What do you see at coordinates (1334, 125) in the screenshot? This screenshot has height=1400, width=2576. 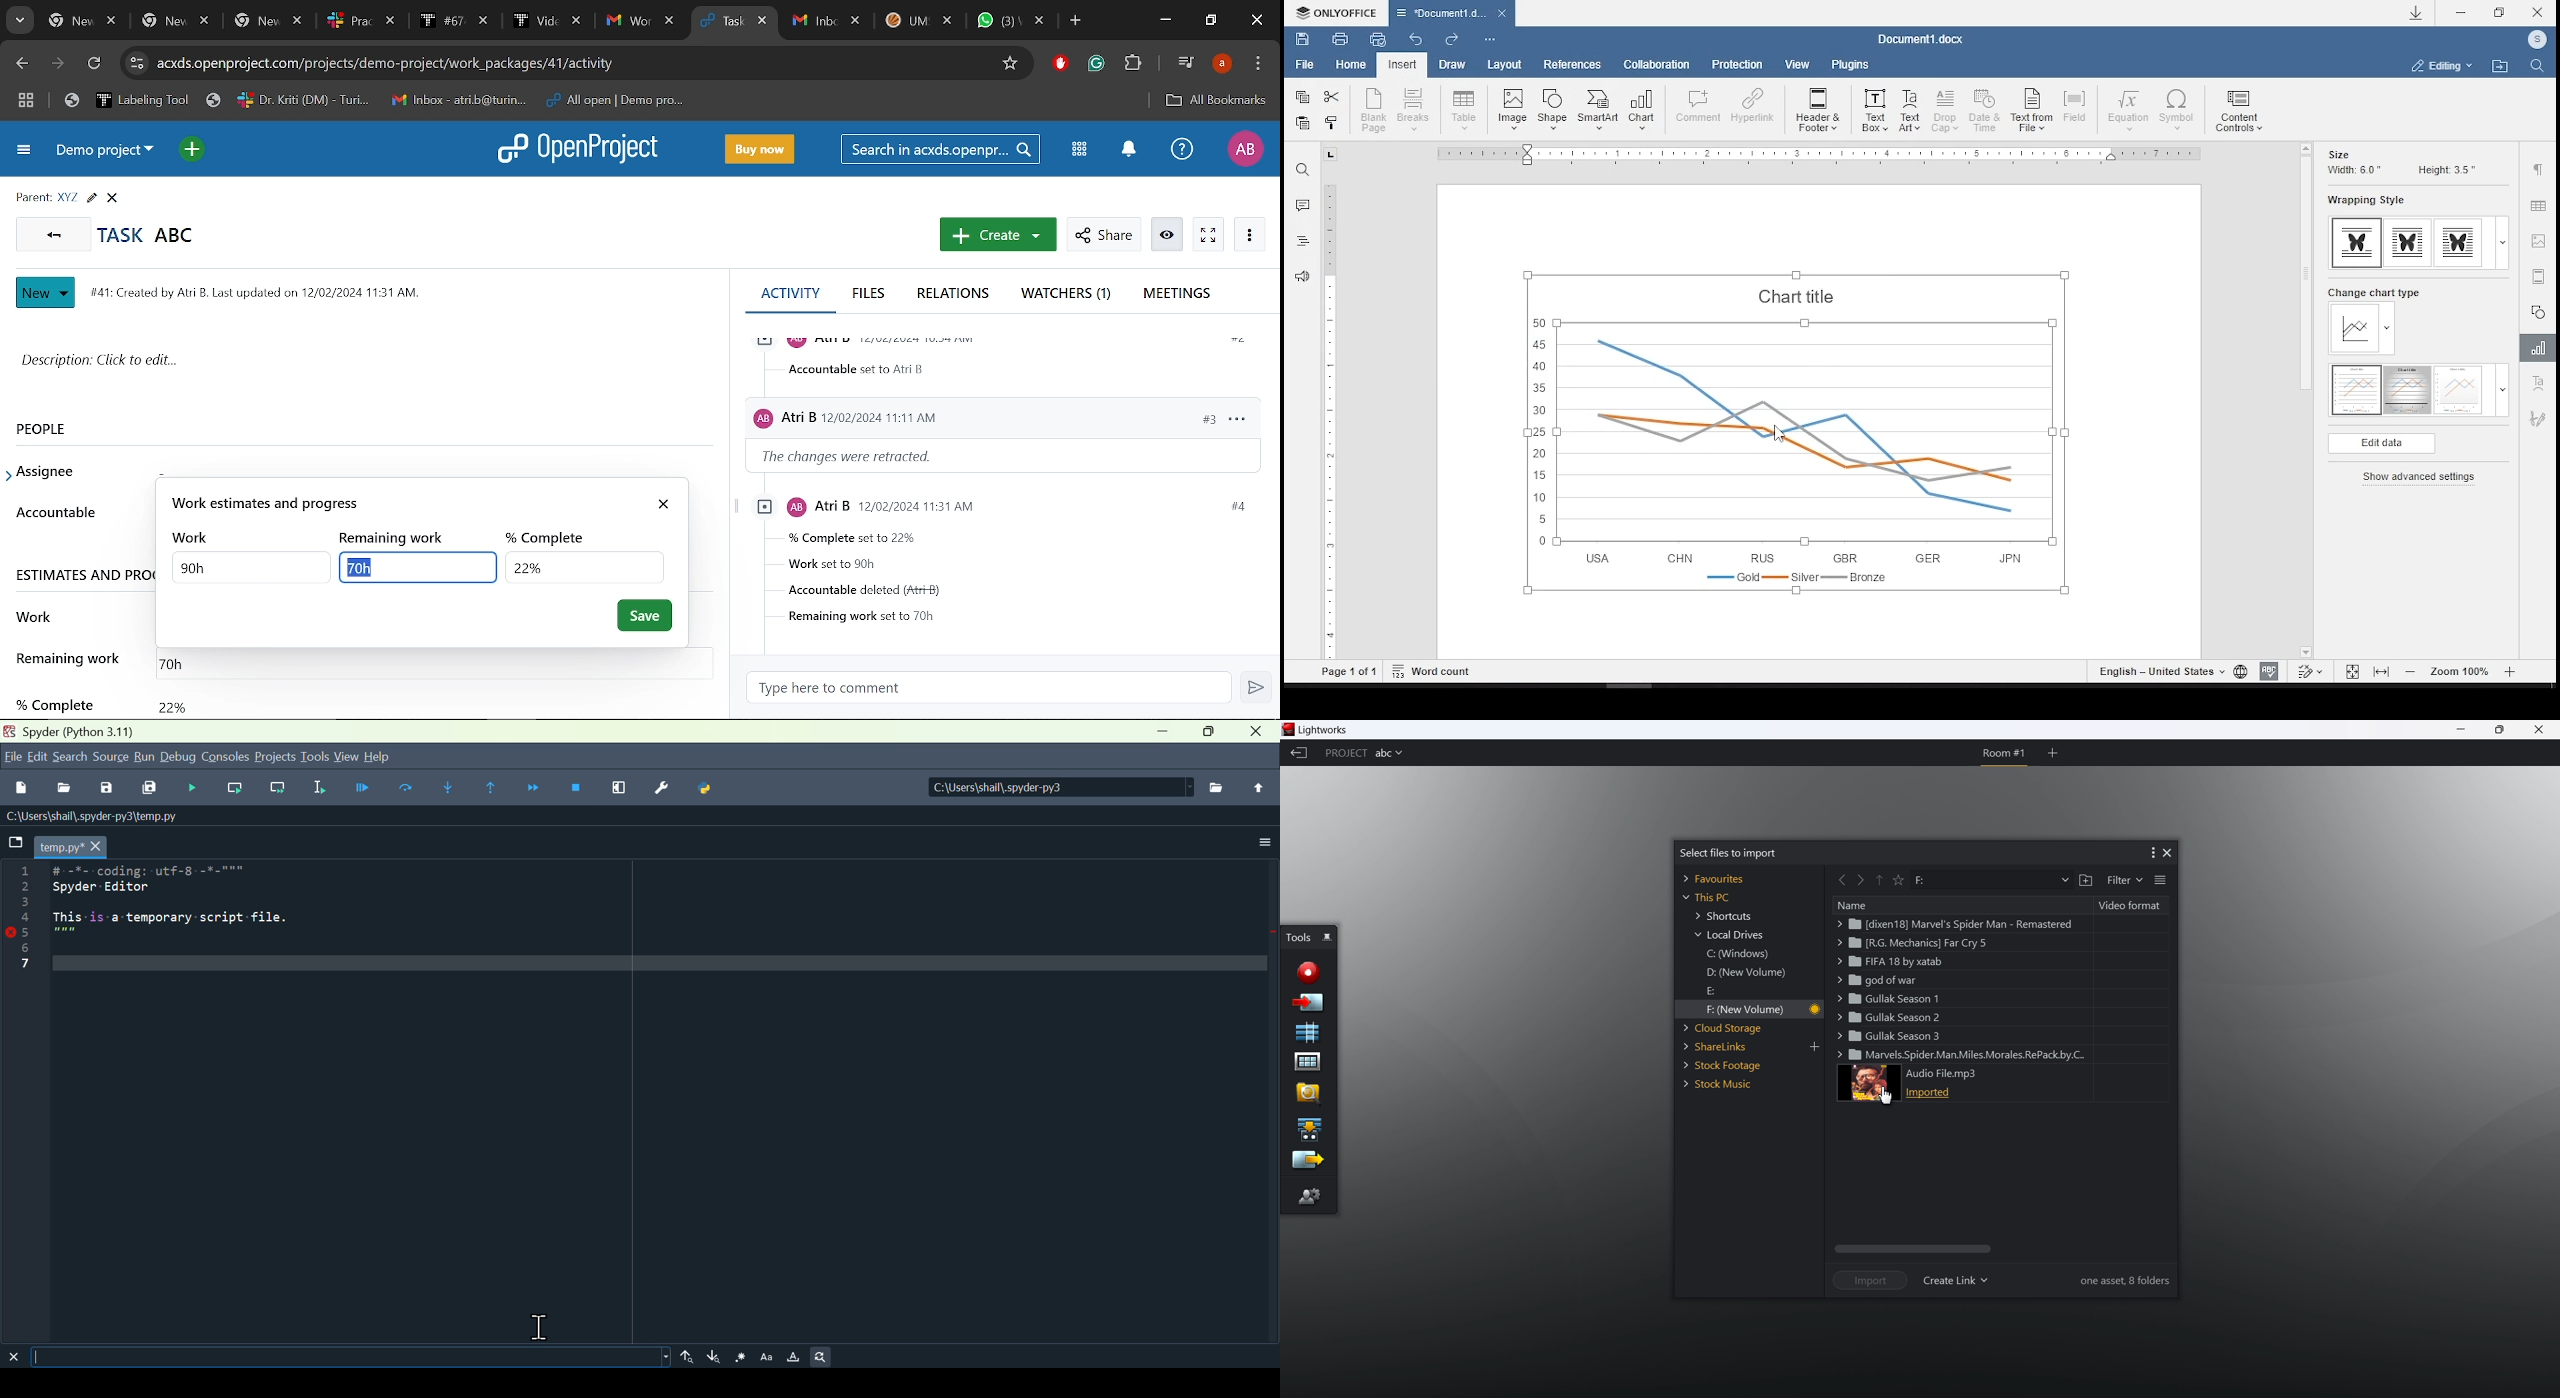 I see `close style` at bounding box center [1334, 125].